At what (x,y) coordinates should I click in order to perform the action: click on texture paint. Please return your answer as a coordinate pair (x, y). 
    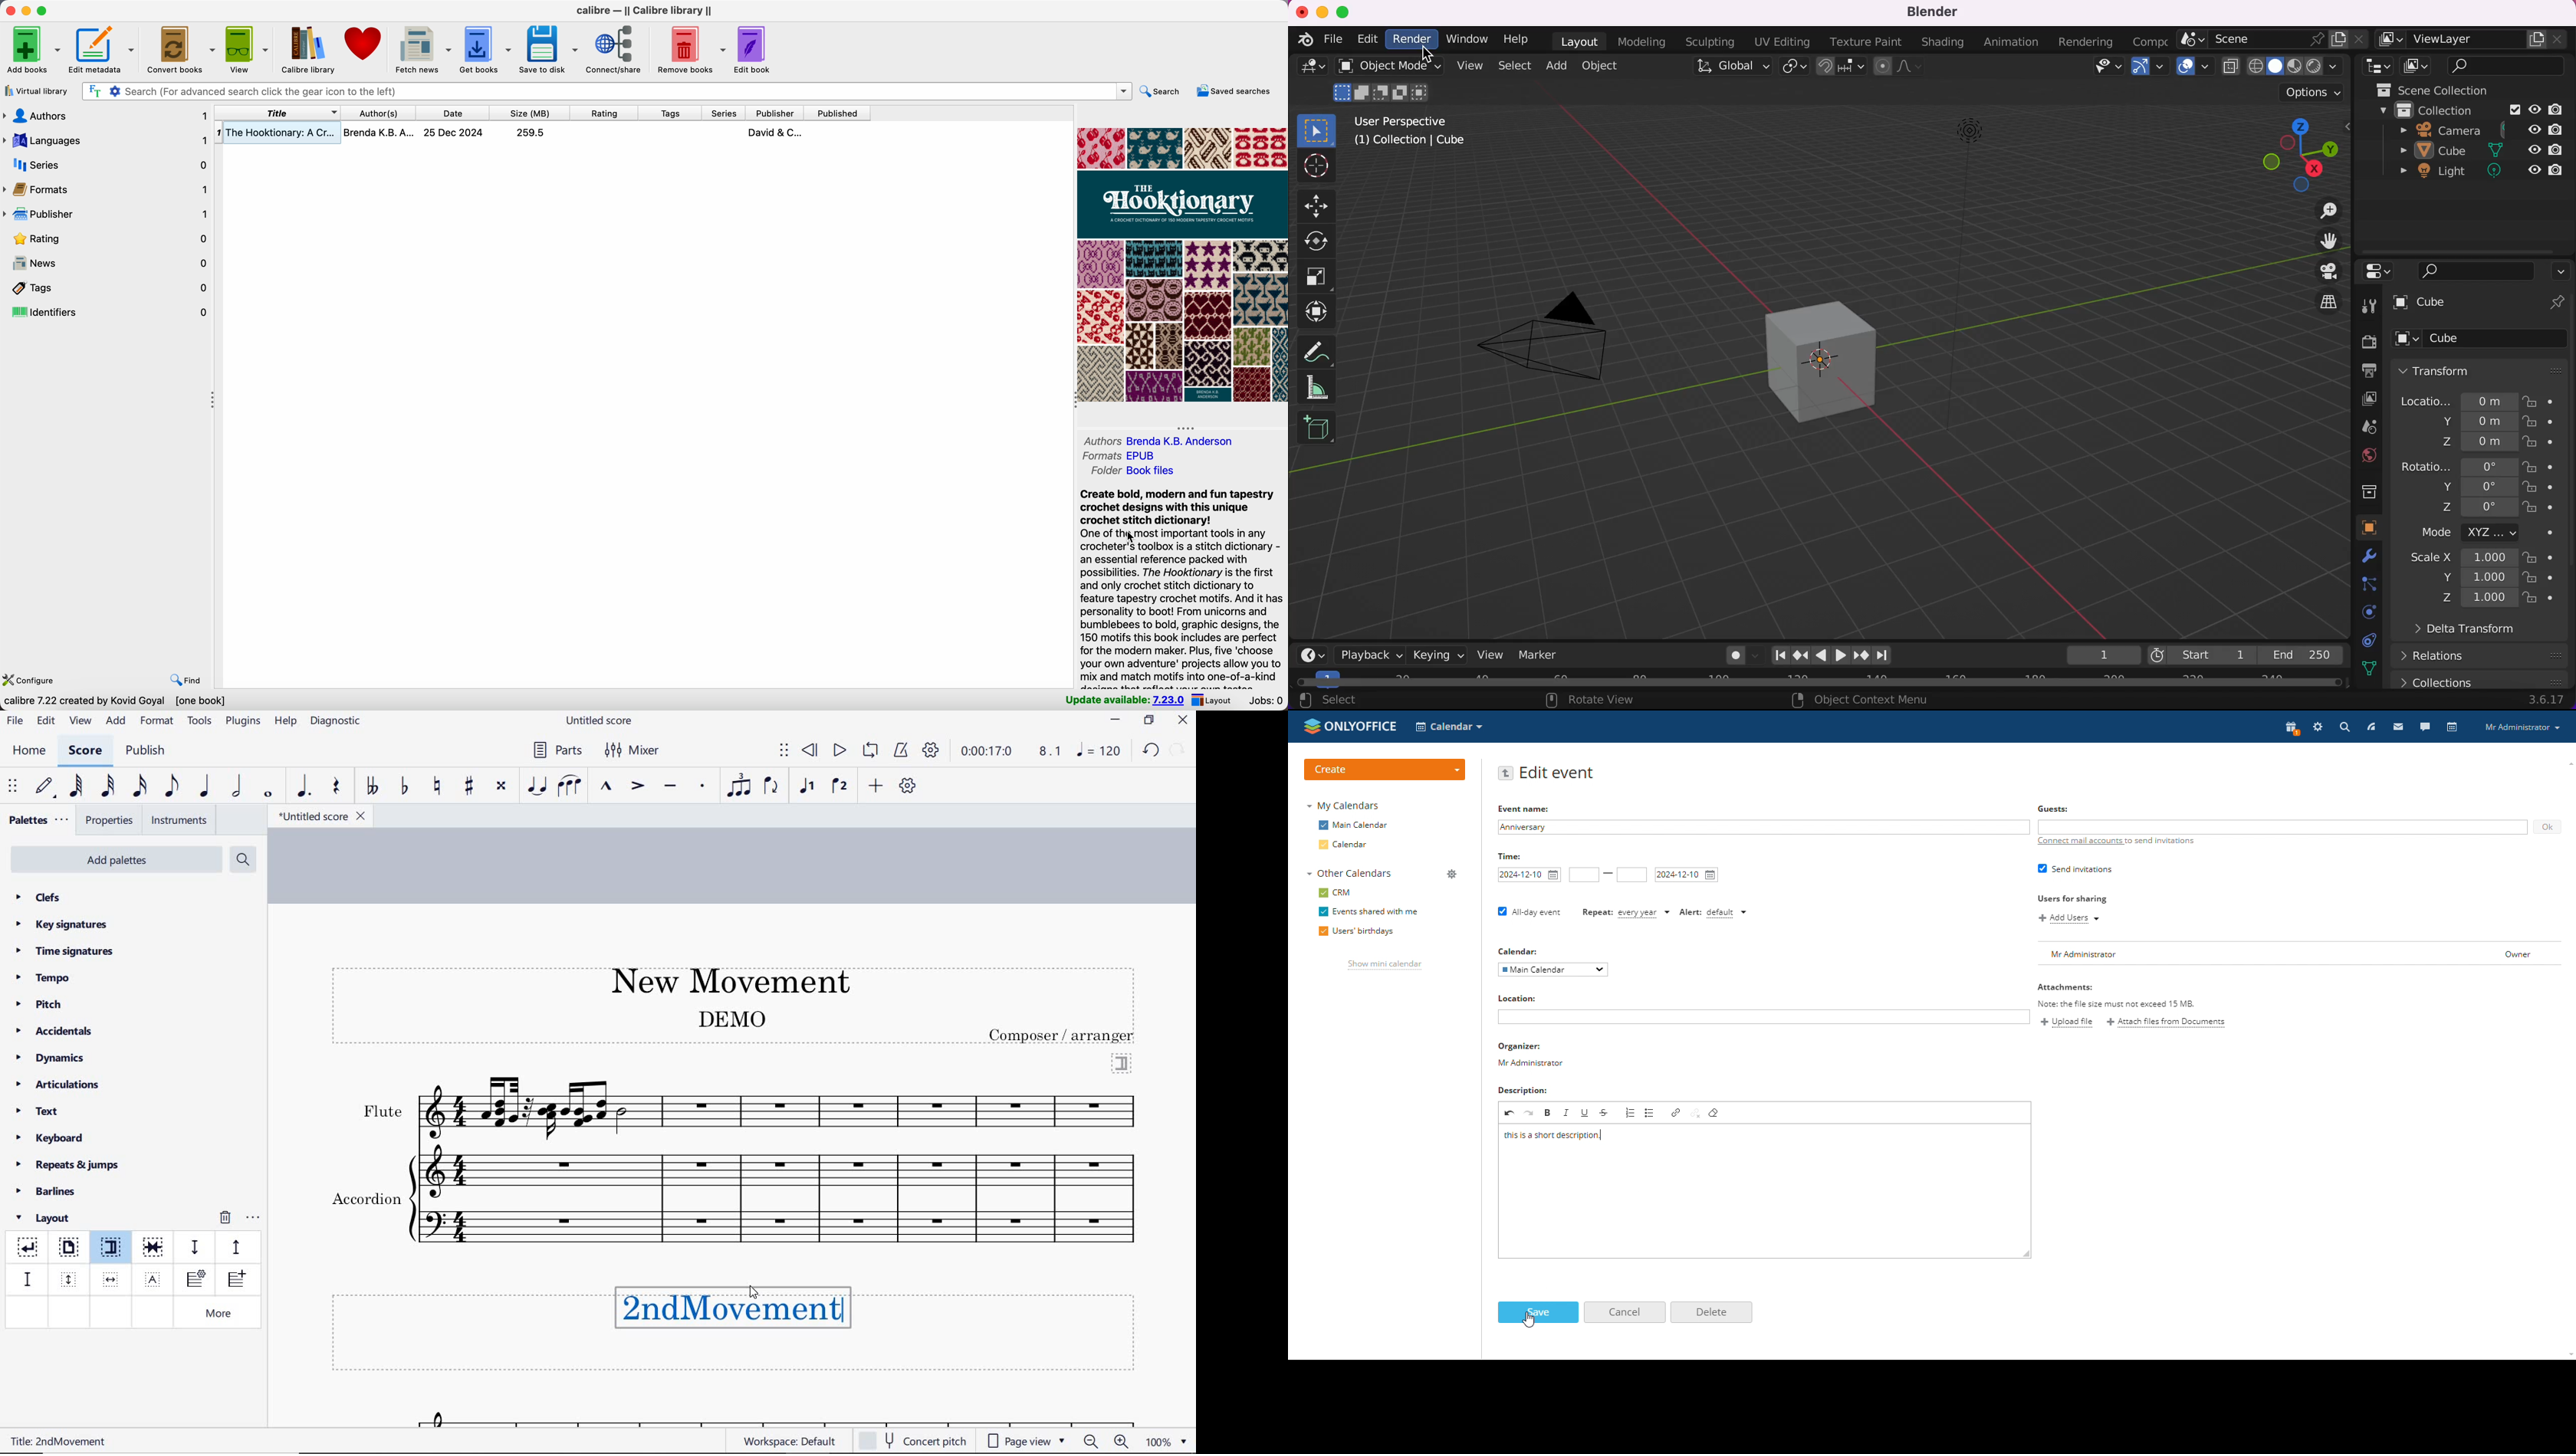
    Looking at the image, I should click on (1869, 43).